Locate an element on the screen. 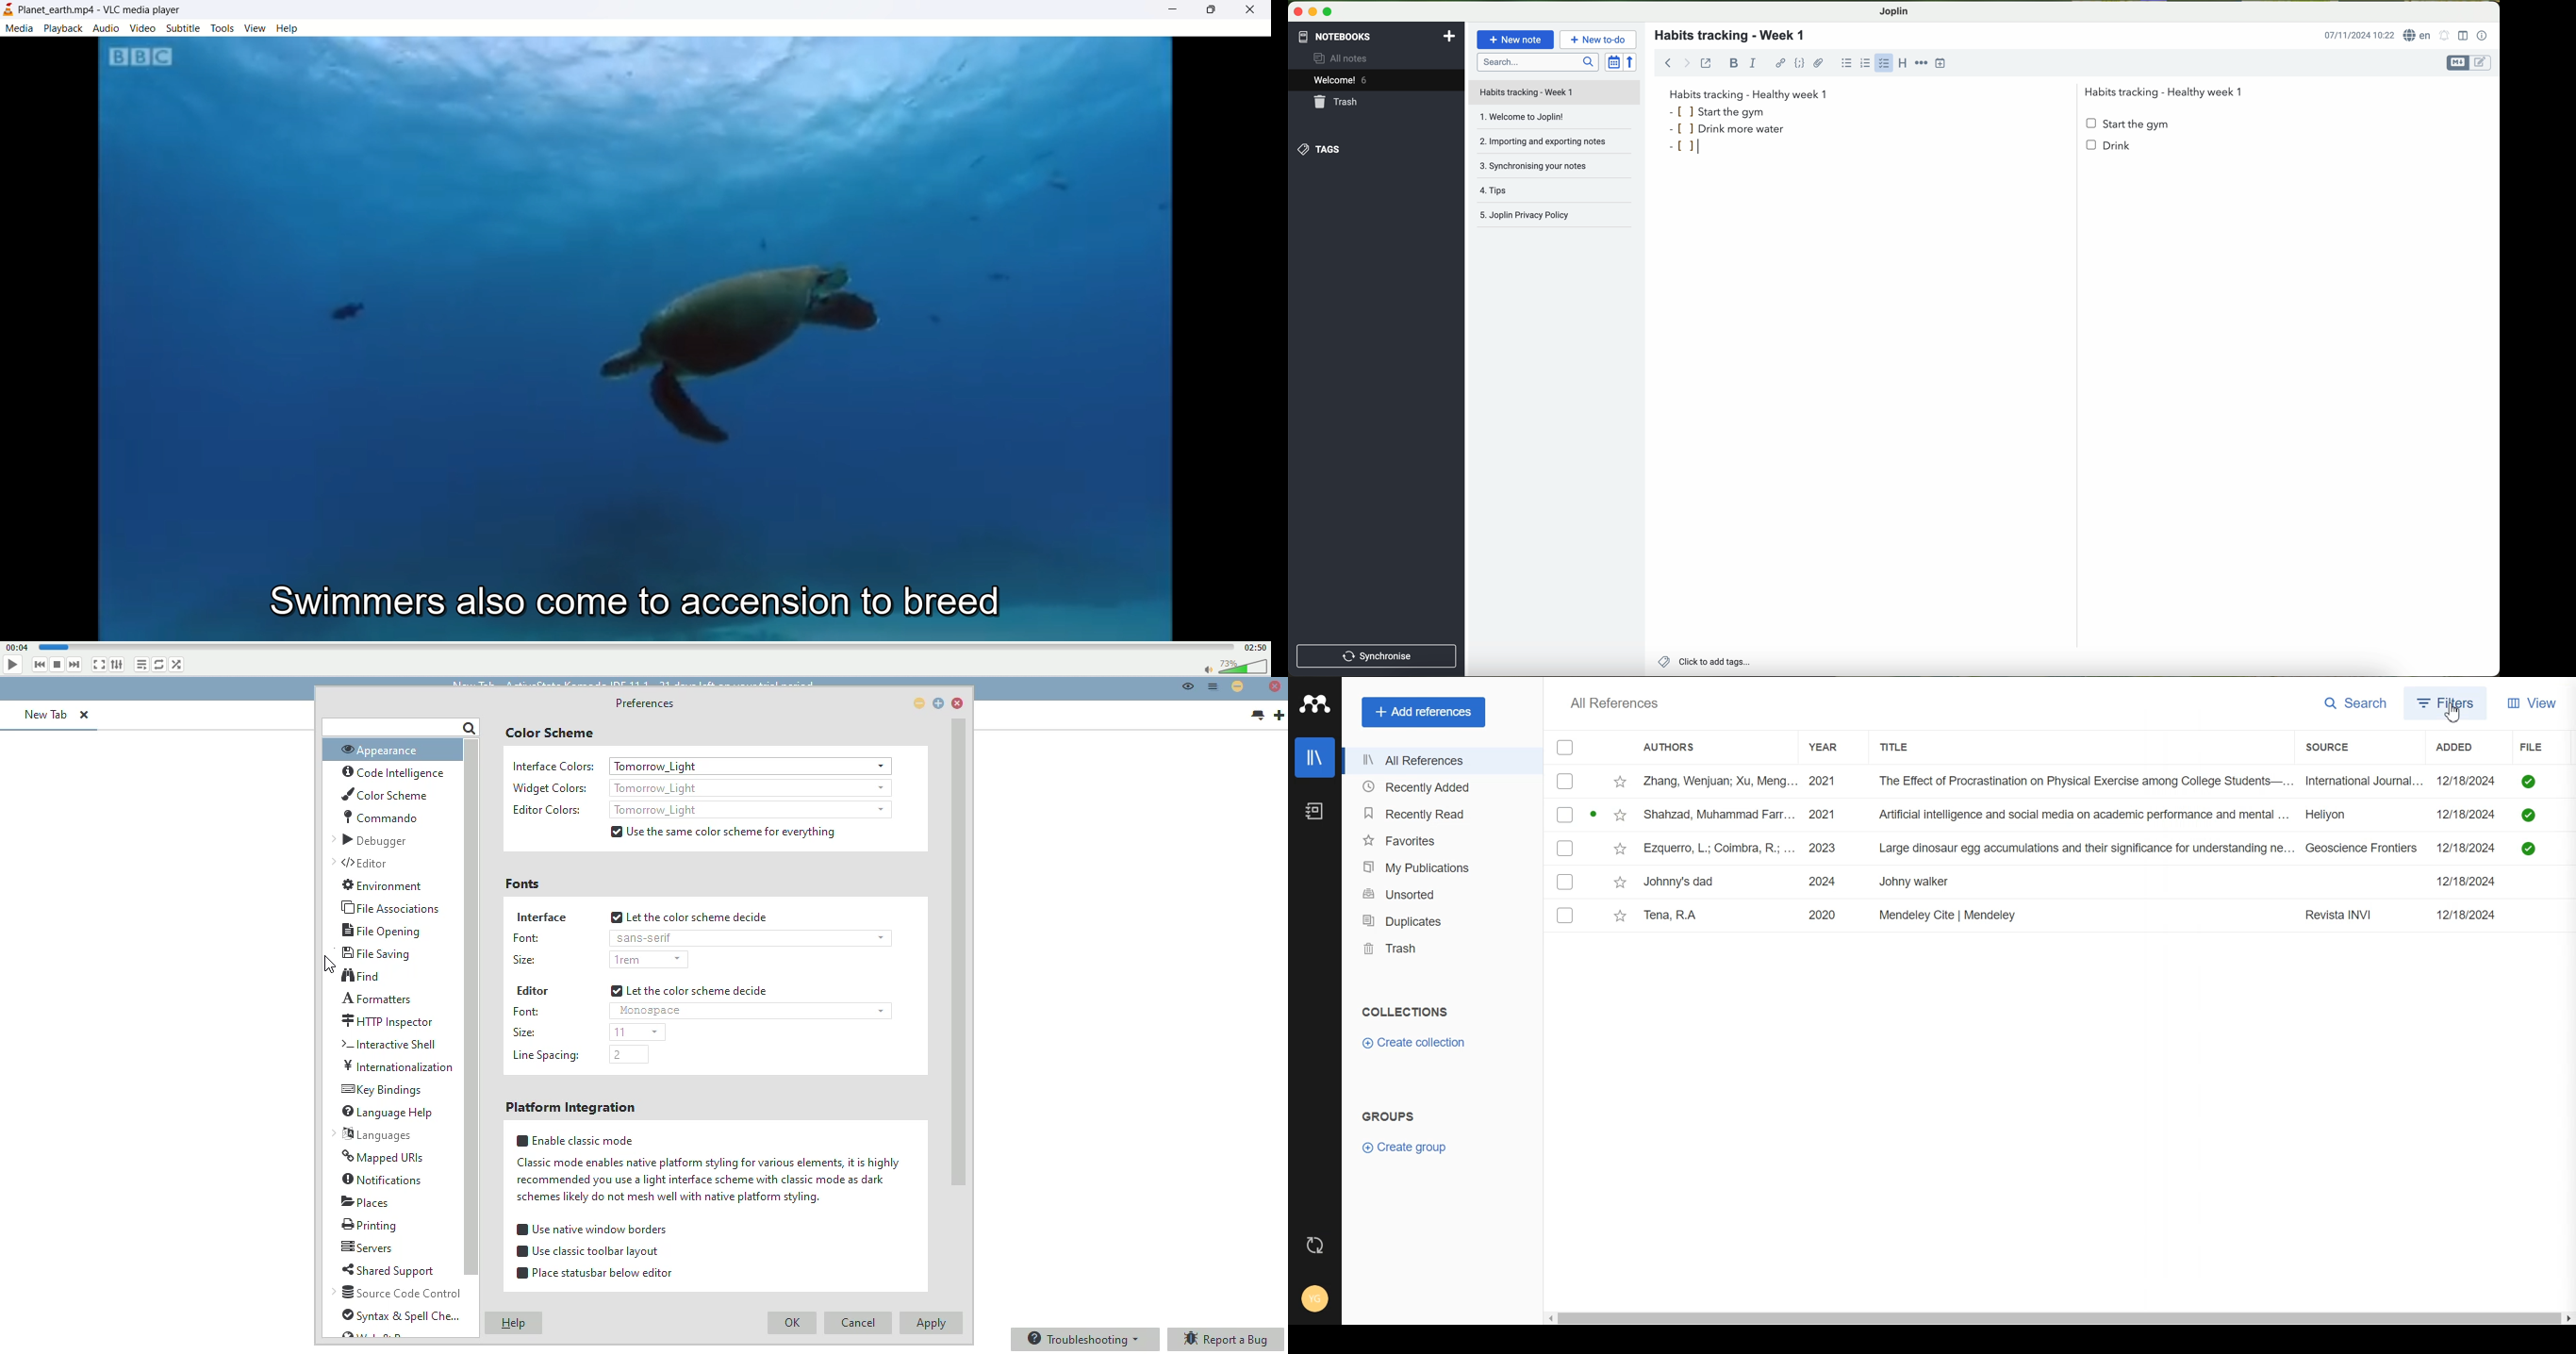 The image size is (2576, 1372). bullet point is located at coordinates (1690, 148).